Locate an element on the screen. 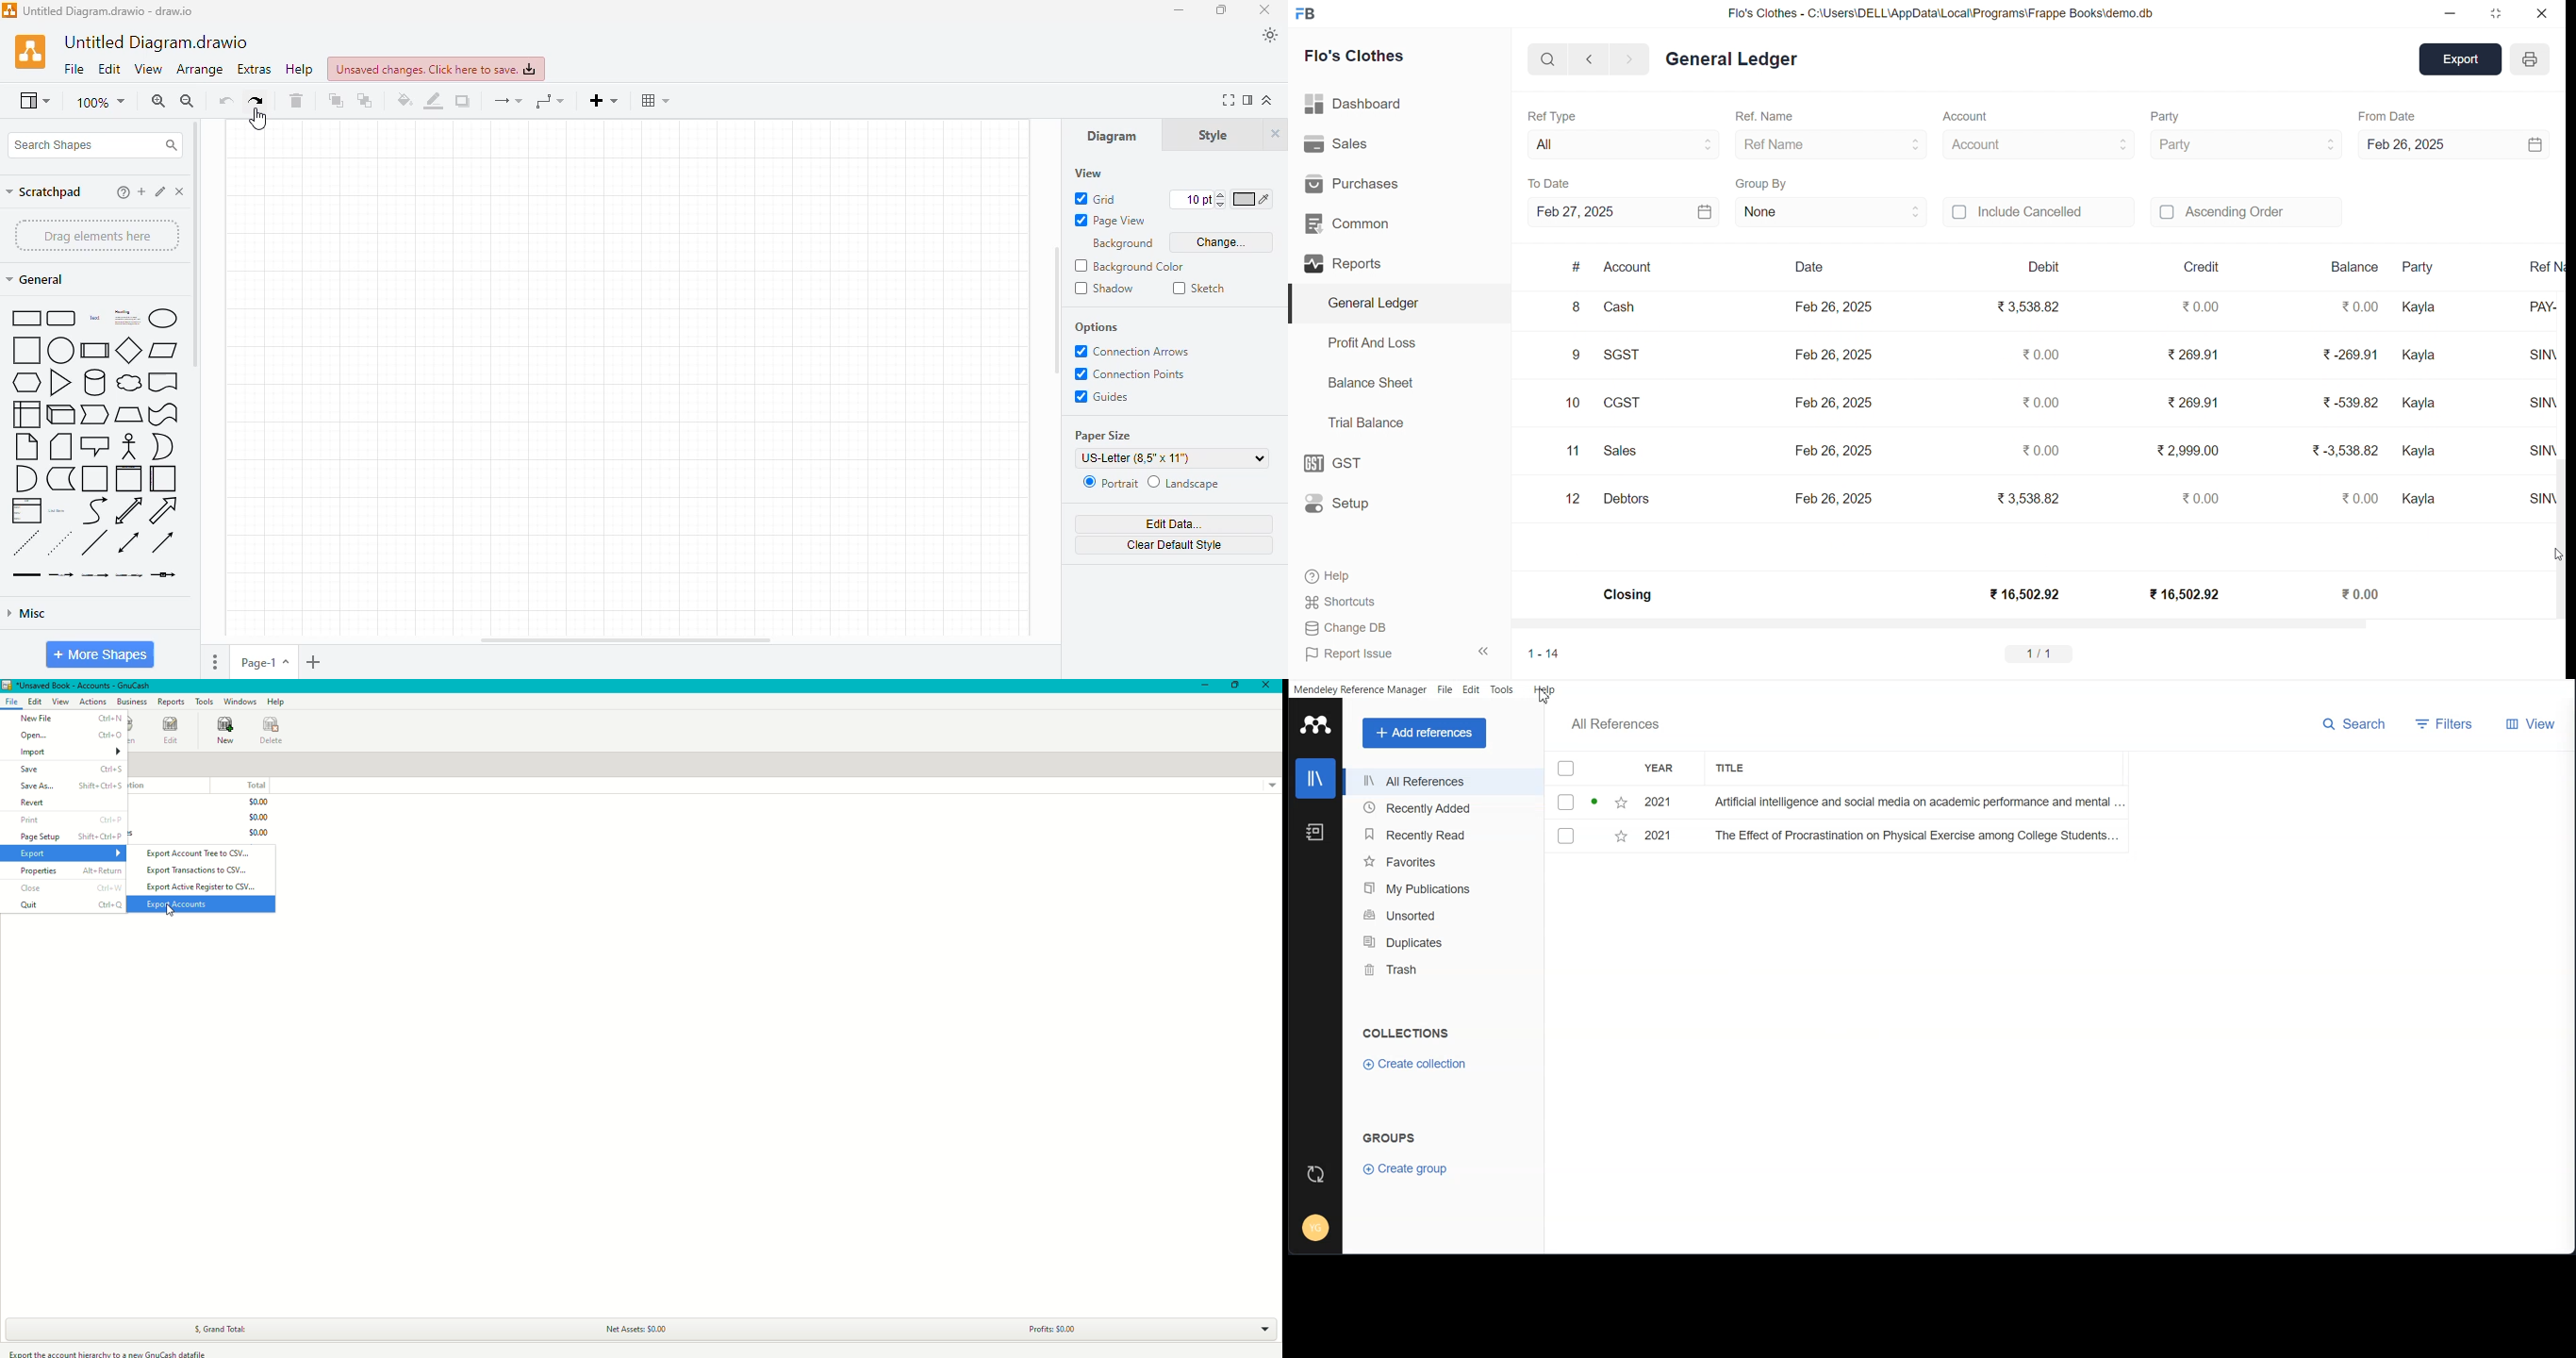 This screenshot has height=1372, width=2576. Save As is located at coordinates (70, 787).